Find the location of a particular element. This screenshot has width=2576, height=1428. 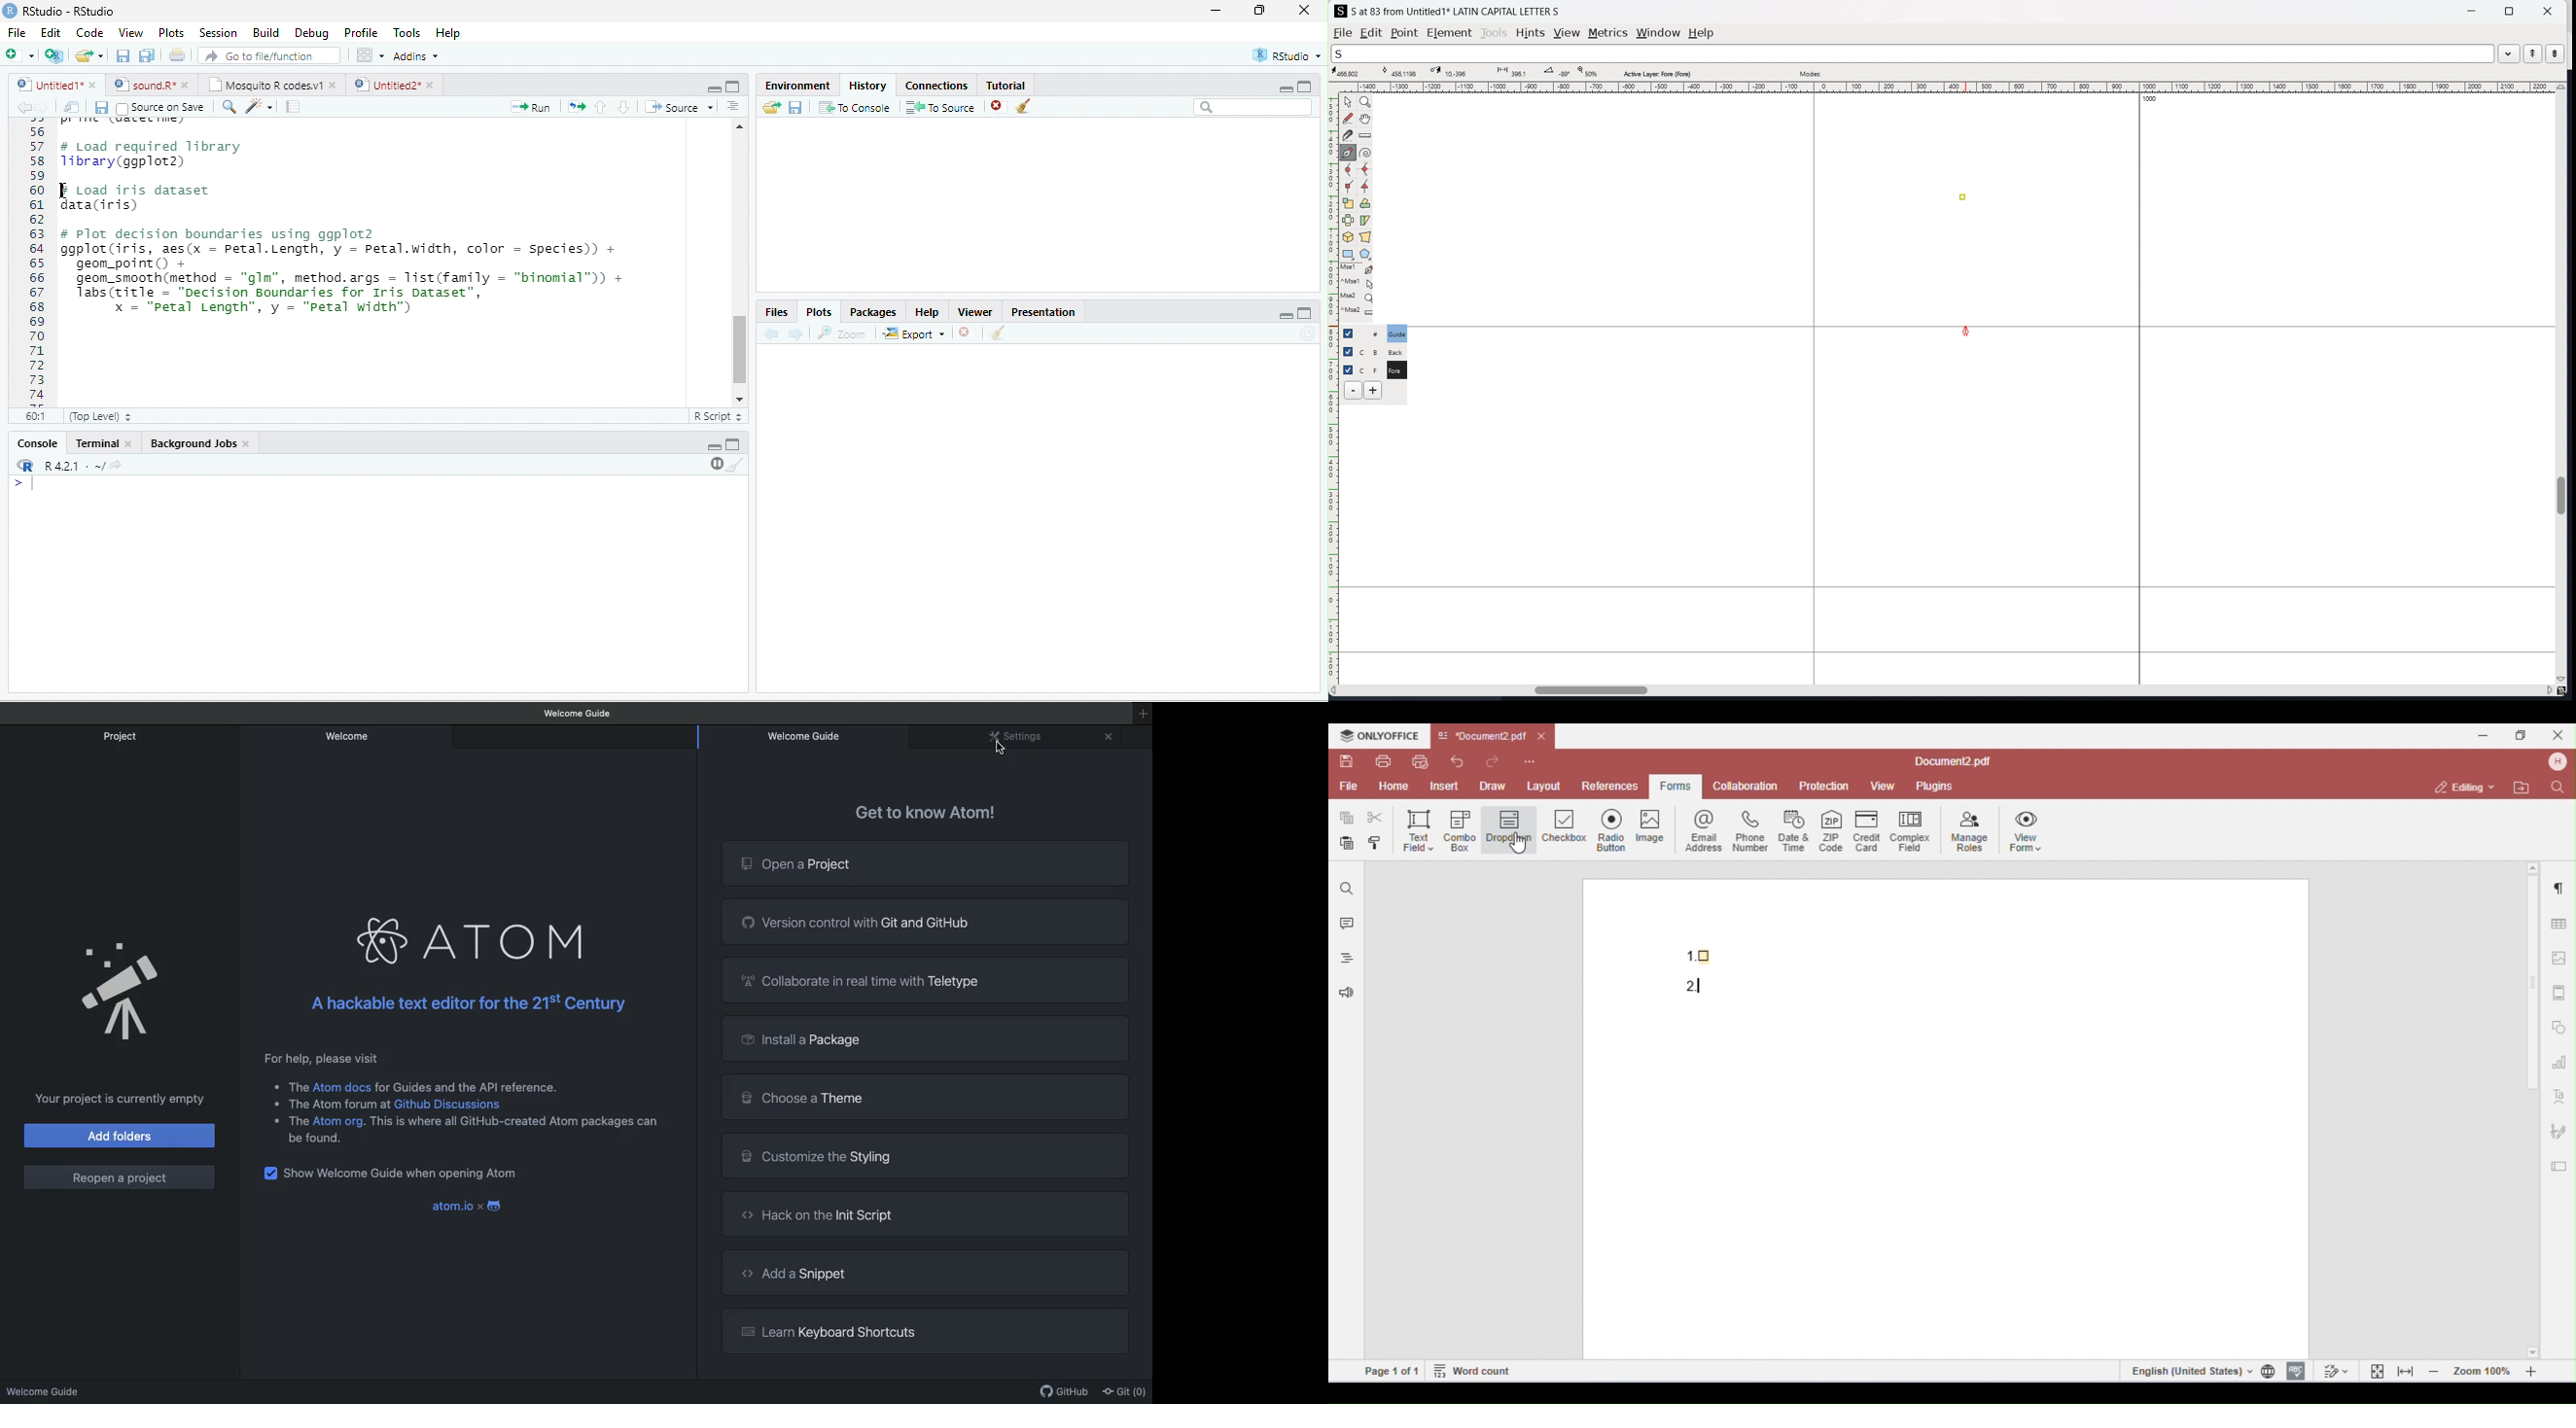

Console is located at coordinates (37, 442).